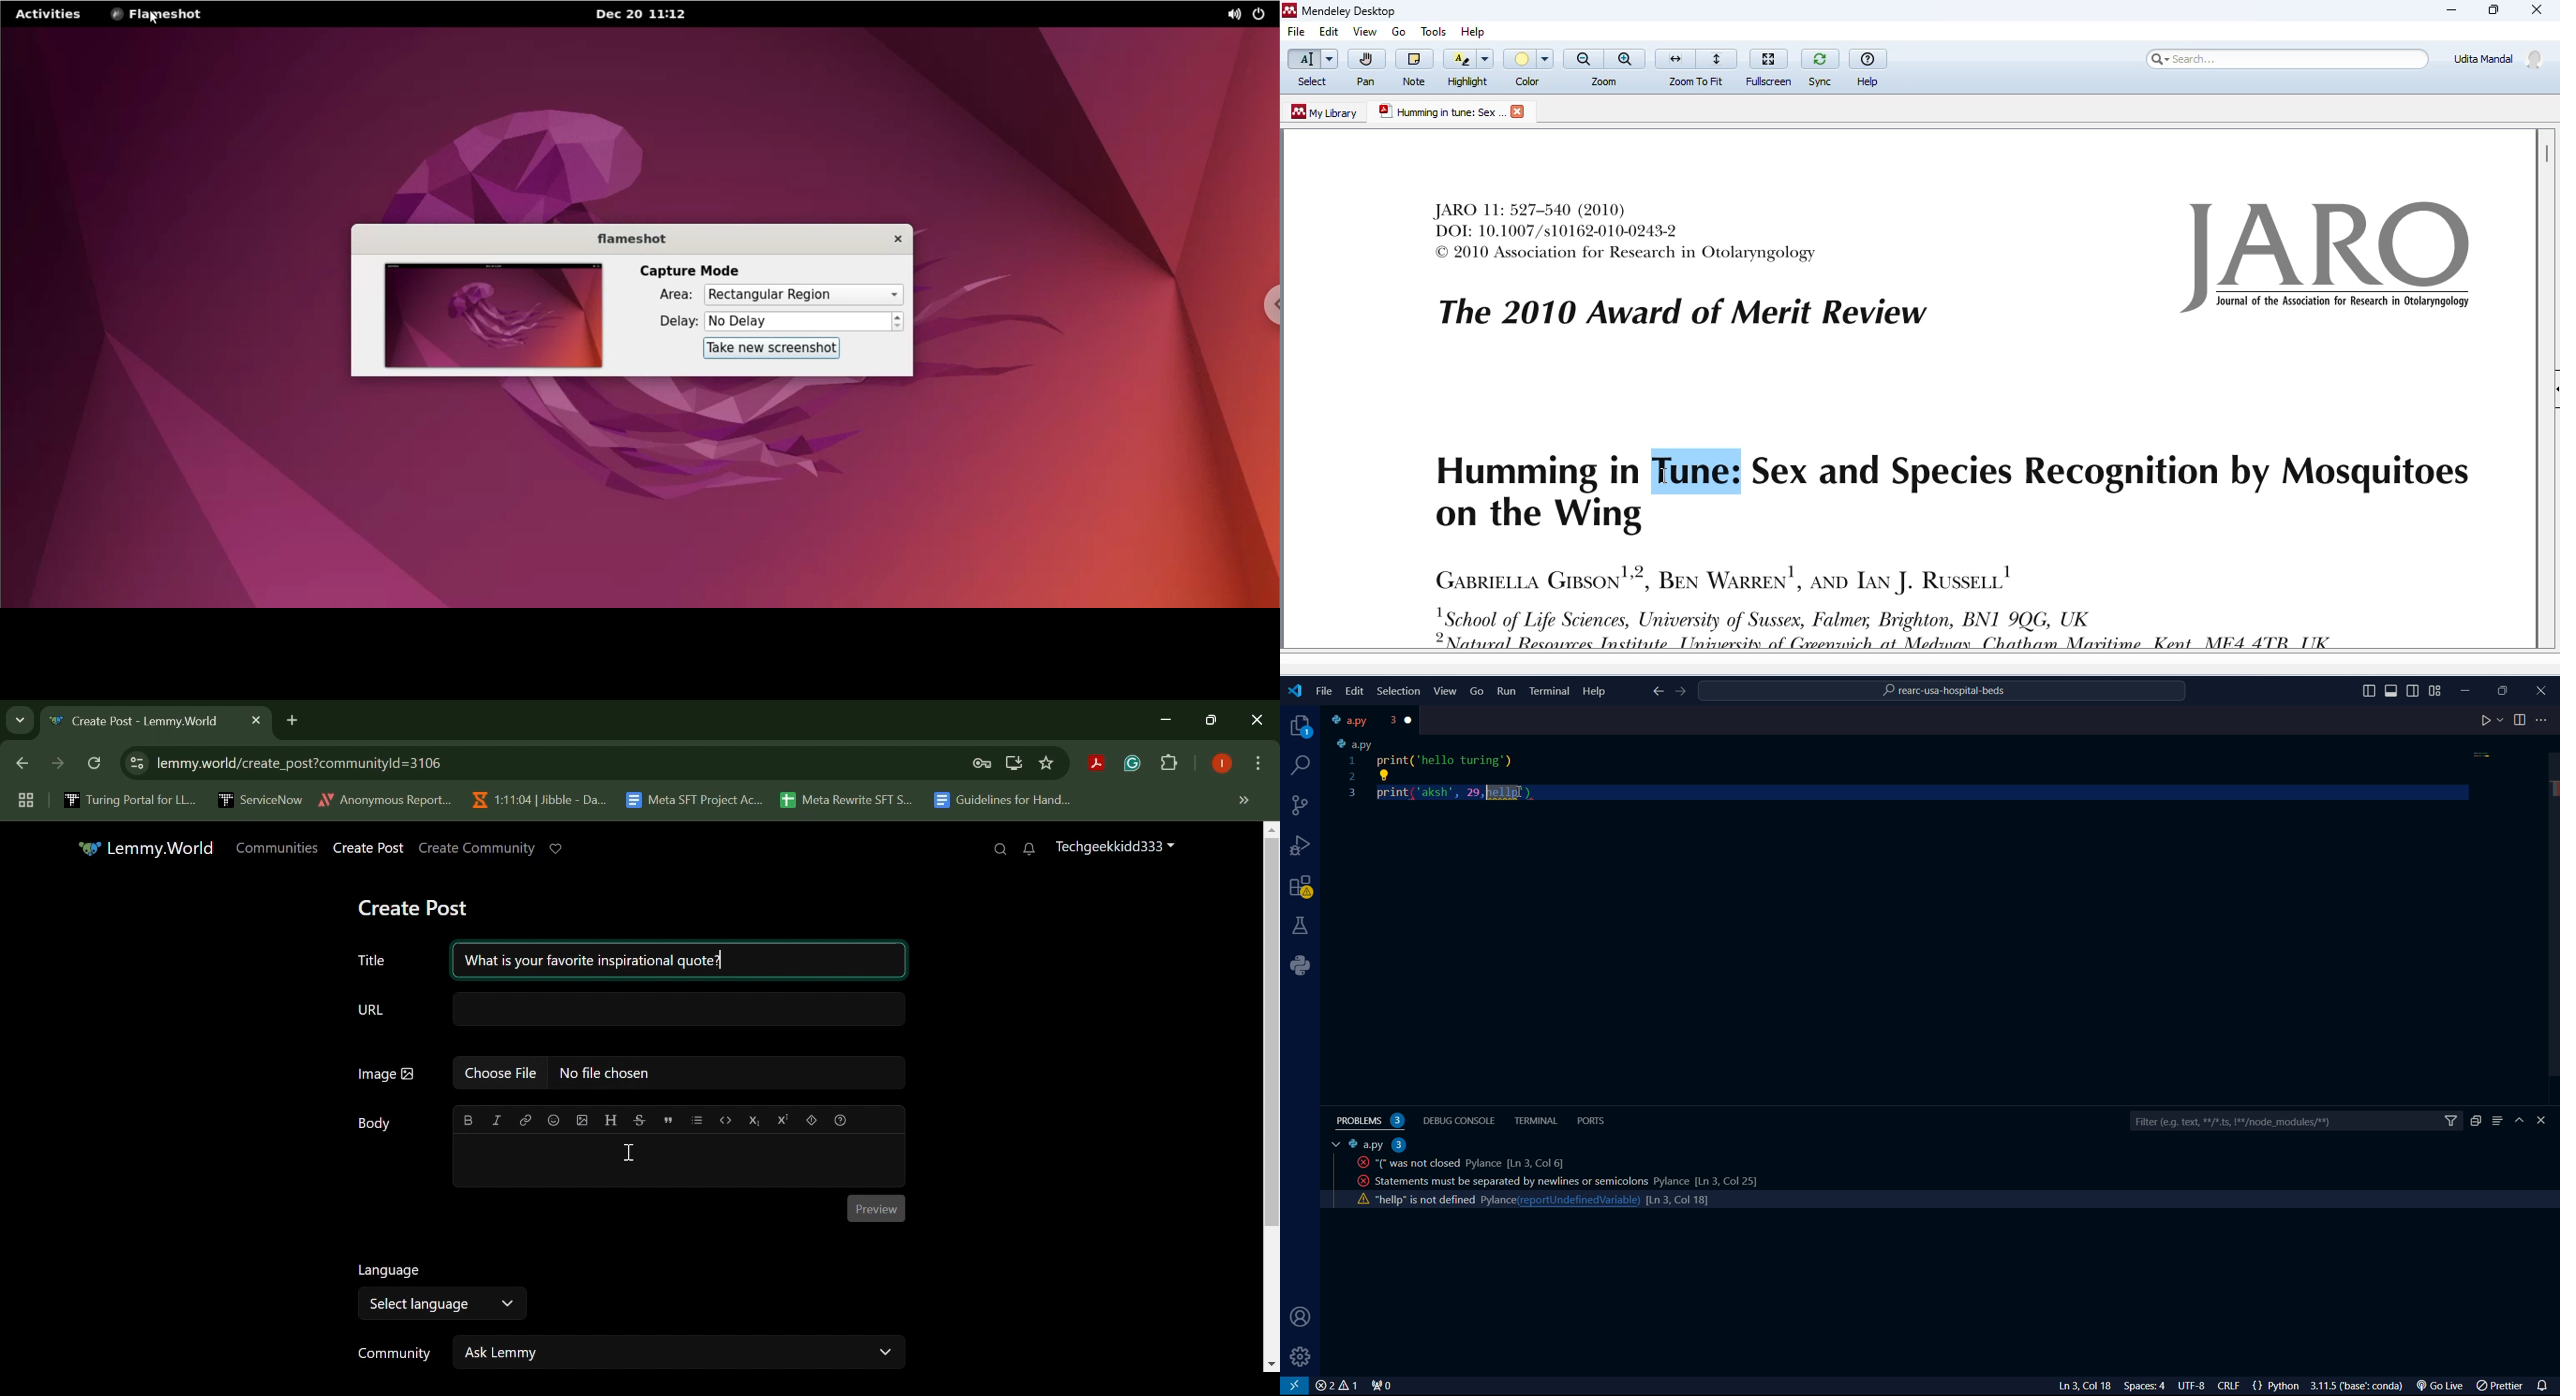 This screenshot has width=2576, height=1400. I want to click on View, so click(1446, 691).